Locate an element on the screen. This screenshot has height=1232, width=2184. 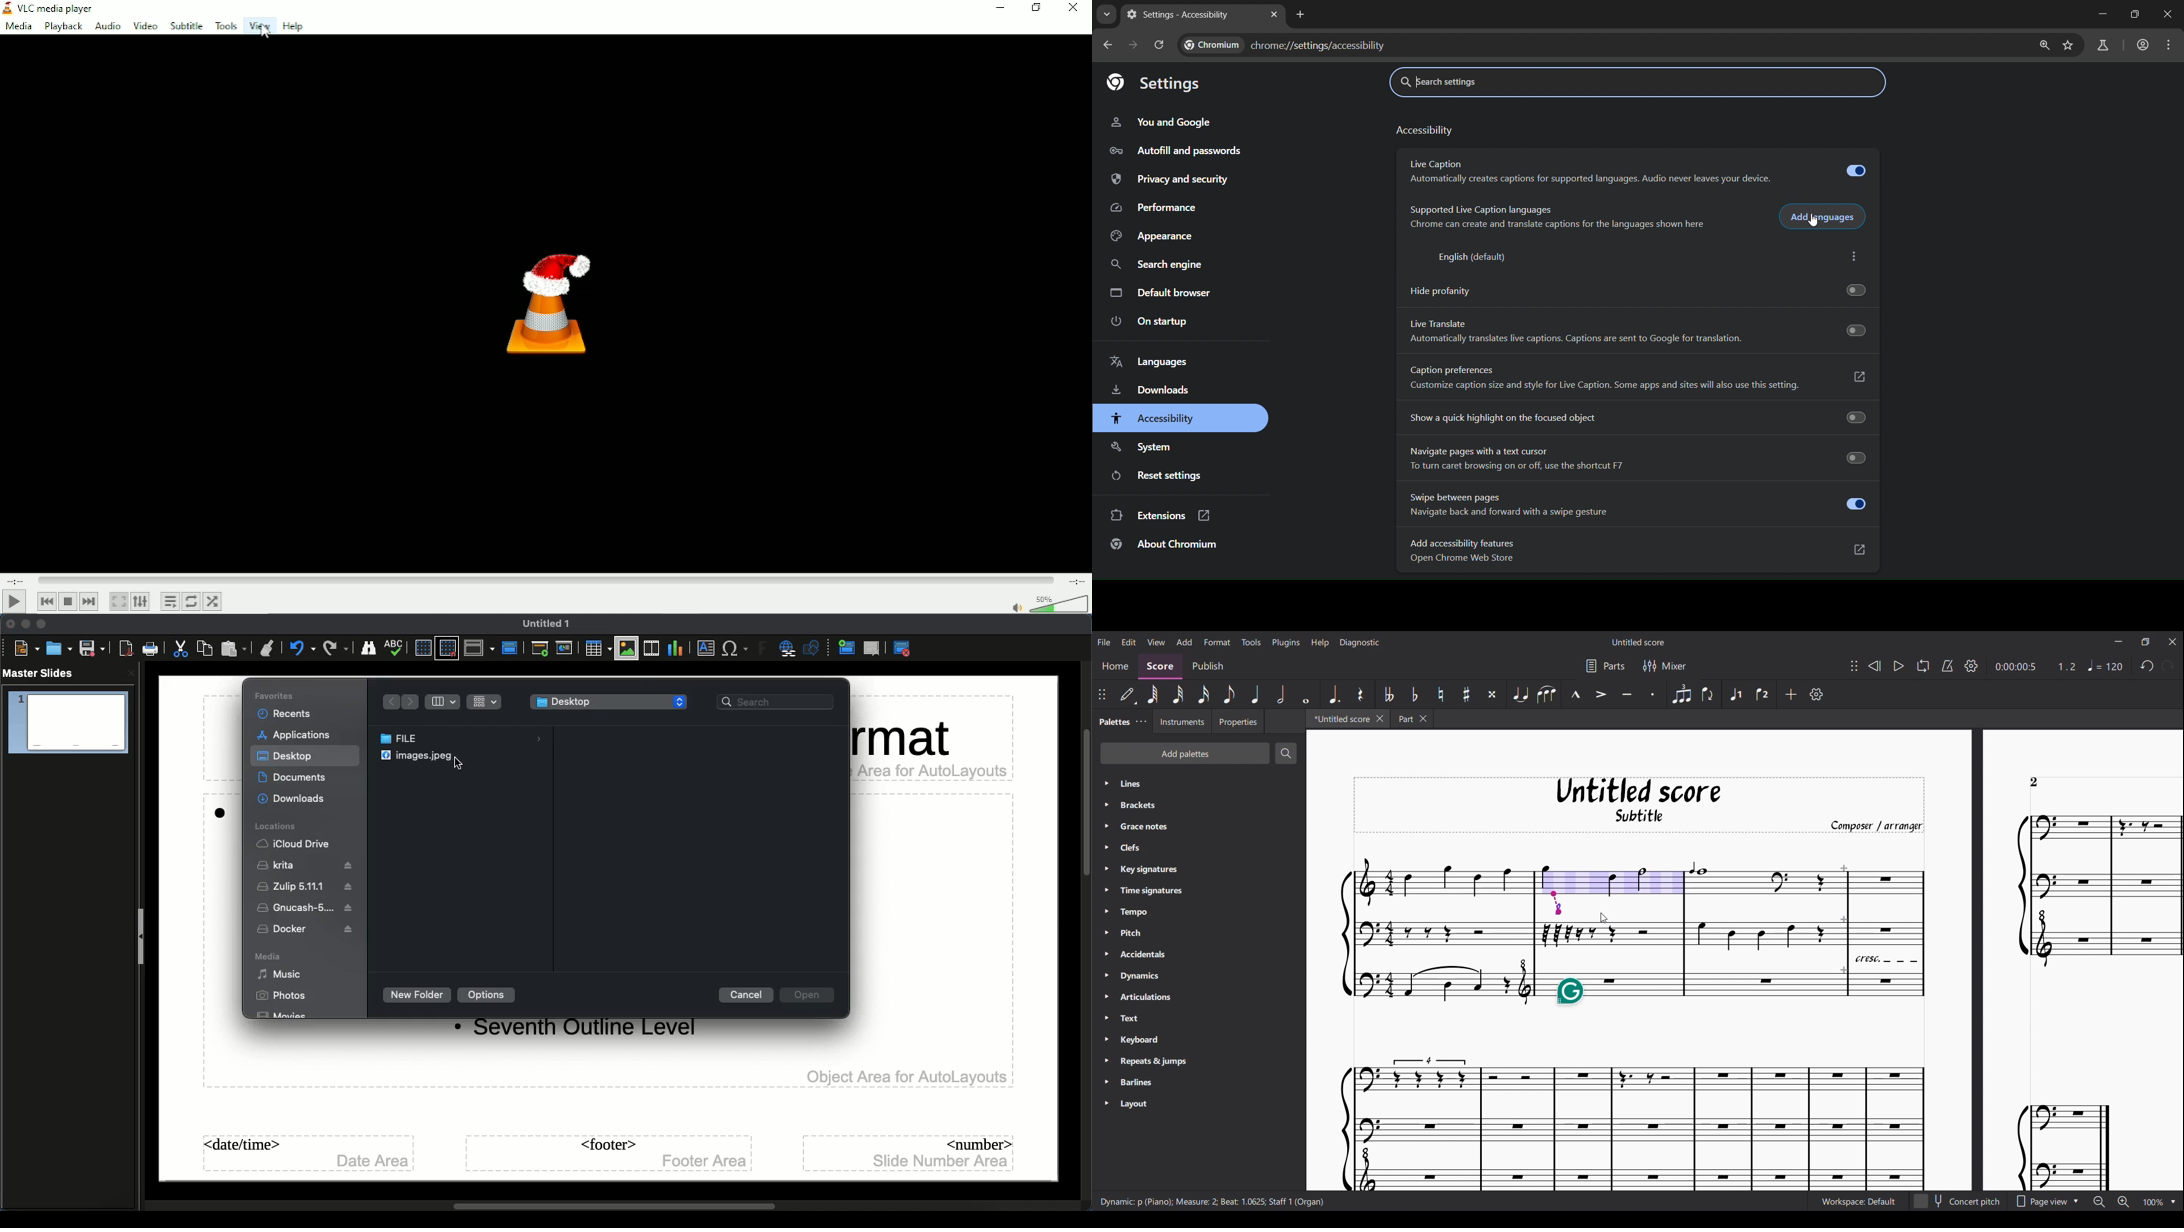
search settings is located at coordinates (1477, 80).